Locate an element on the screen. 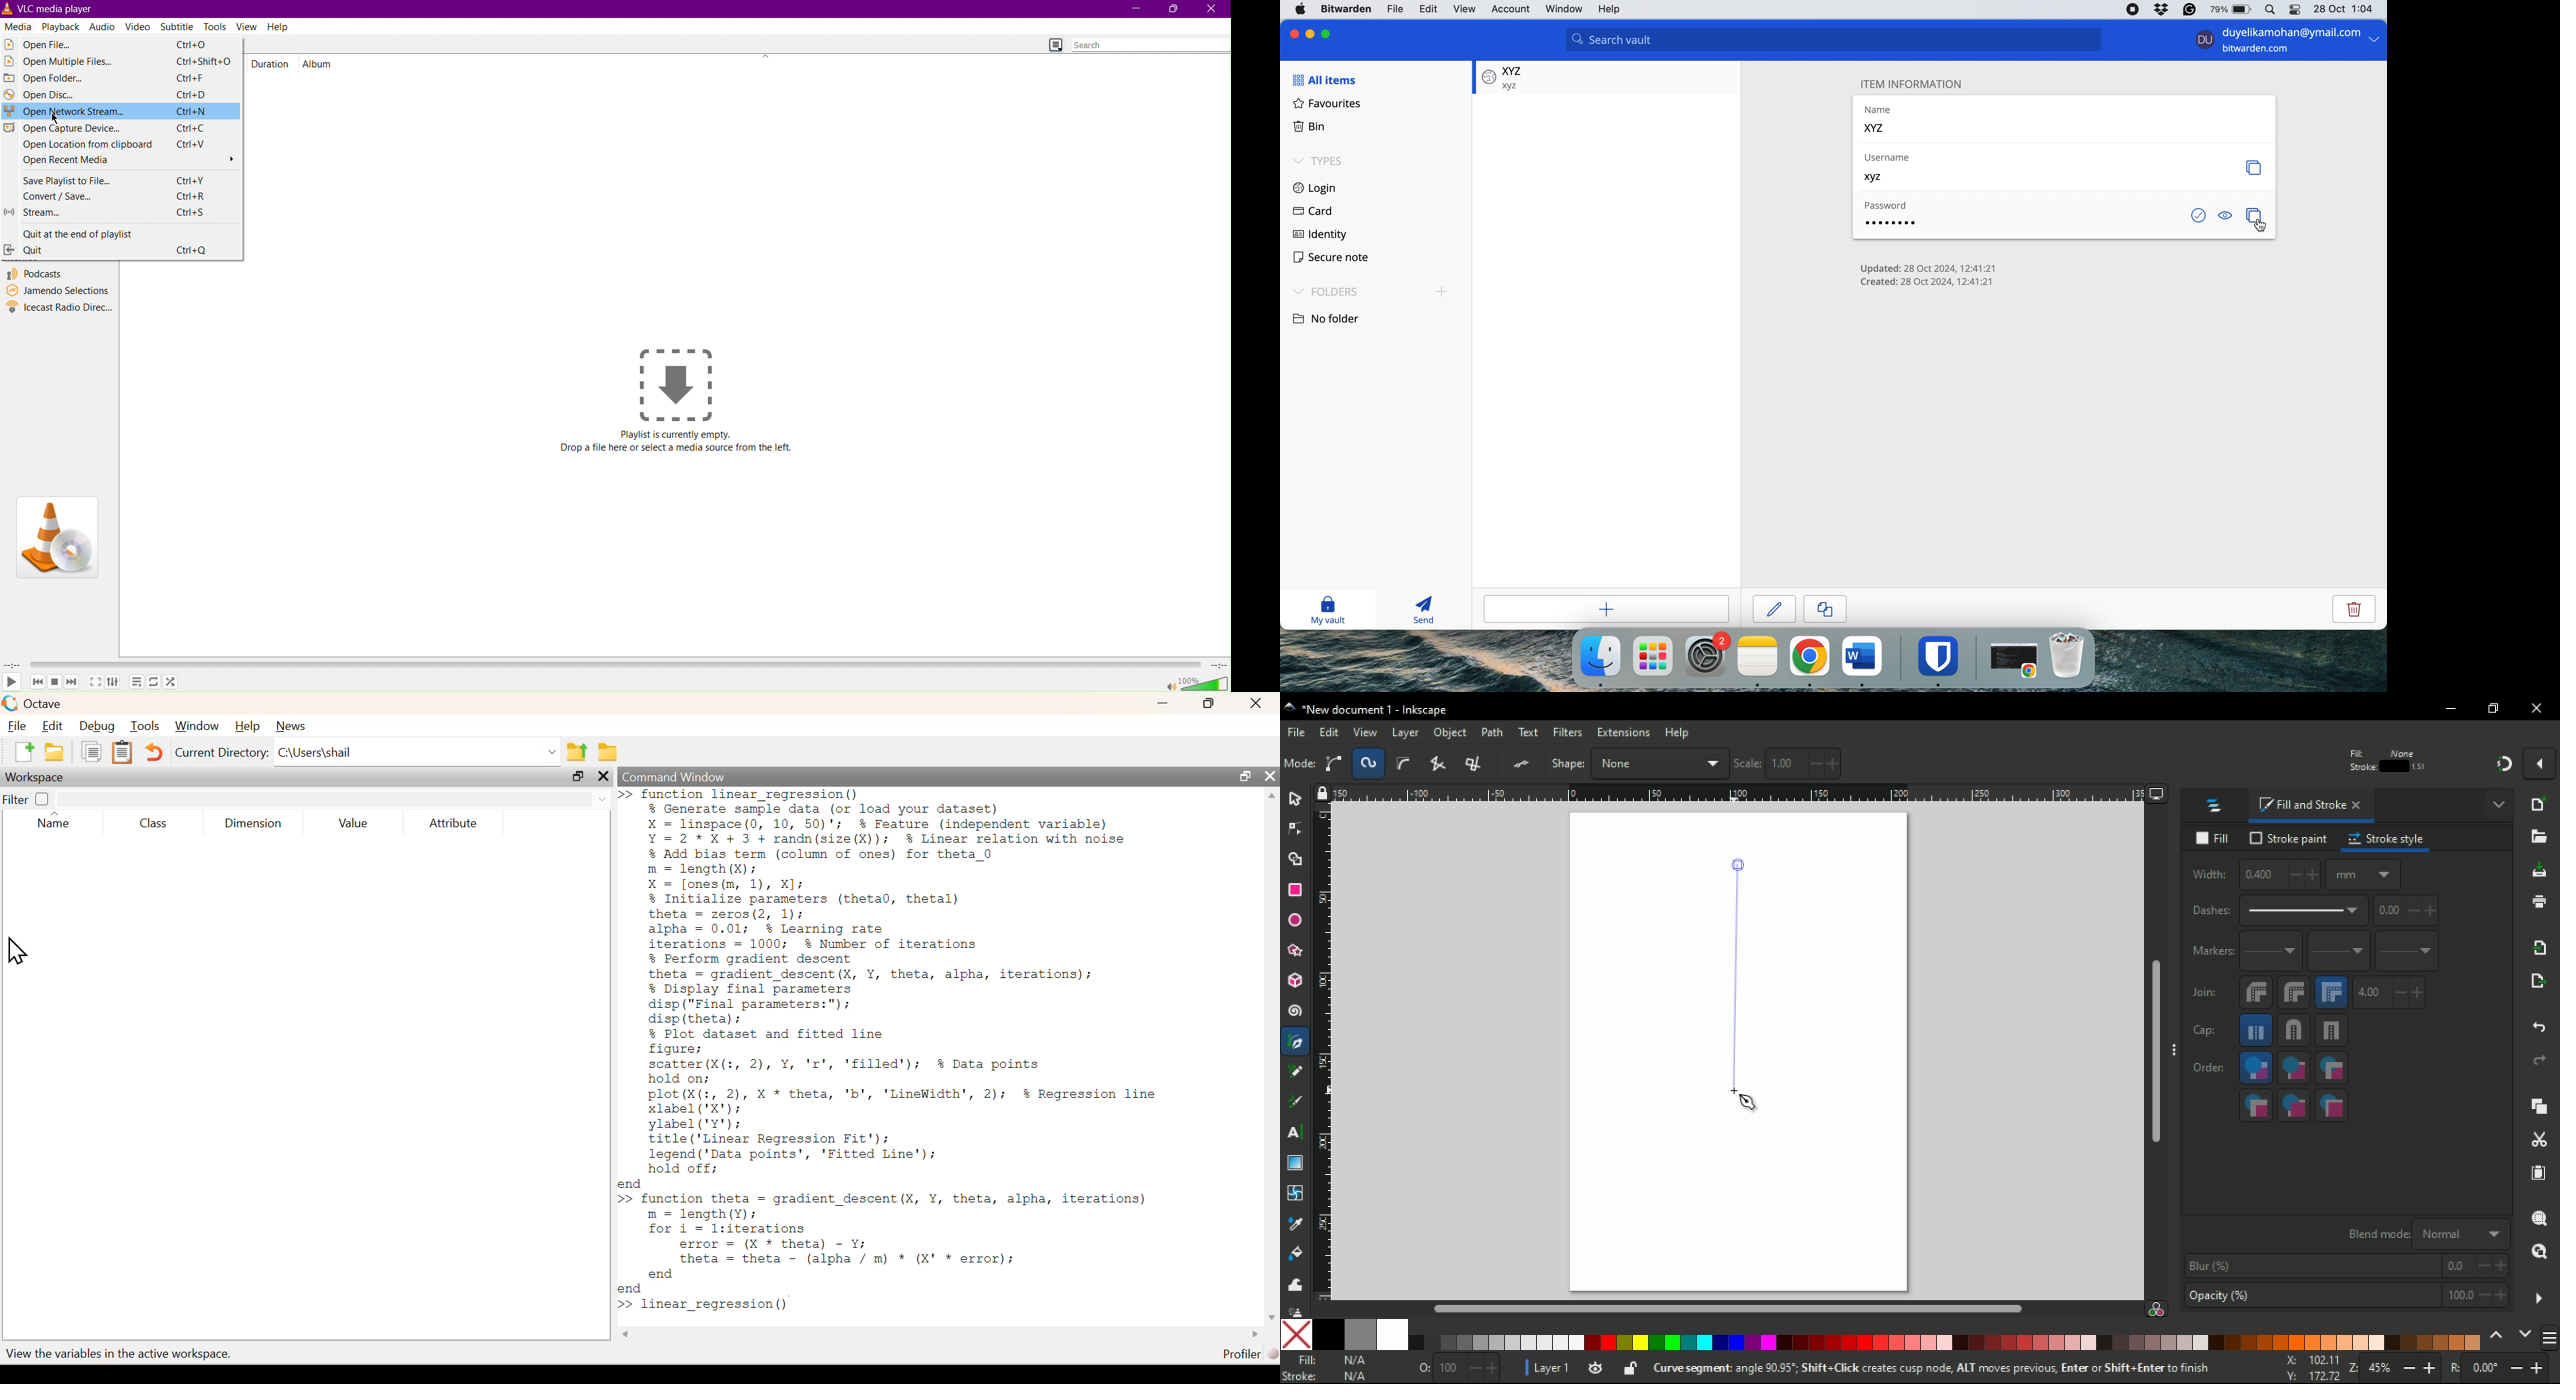 Image resolution: width=2576 pixels, height=1400 pixels. color tone pallete is located at coordinates (2446, 1341).